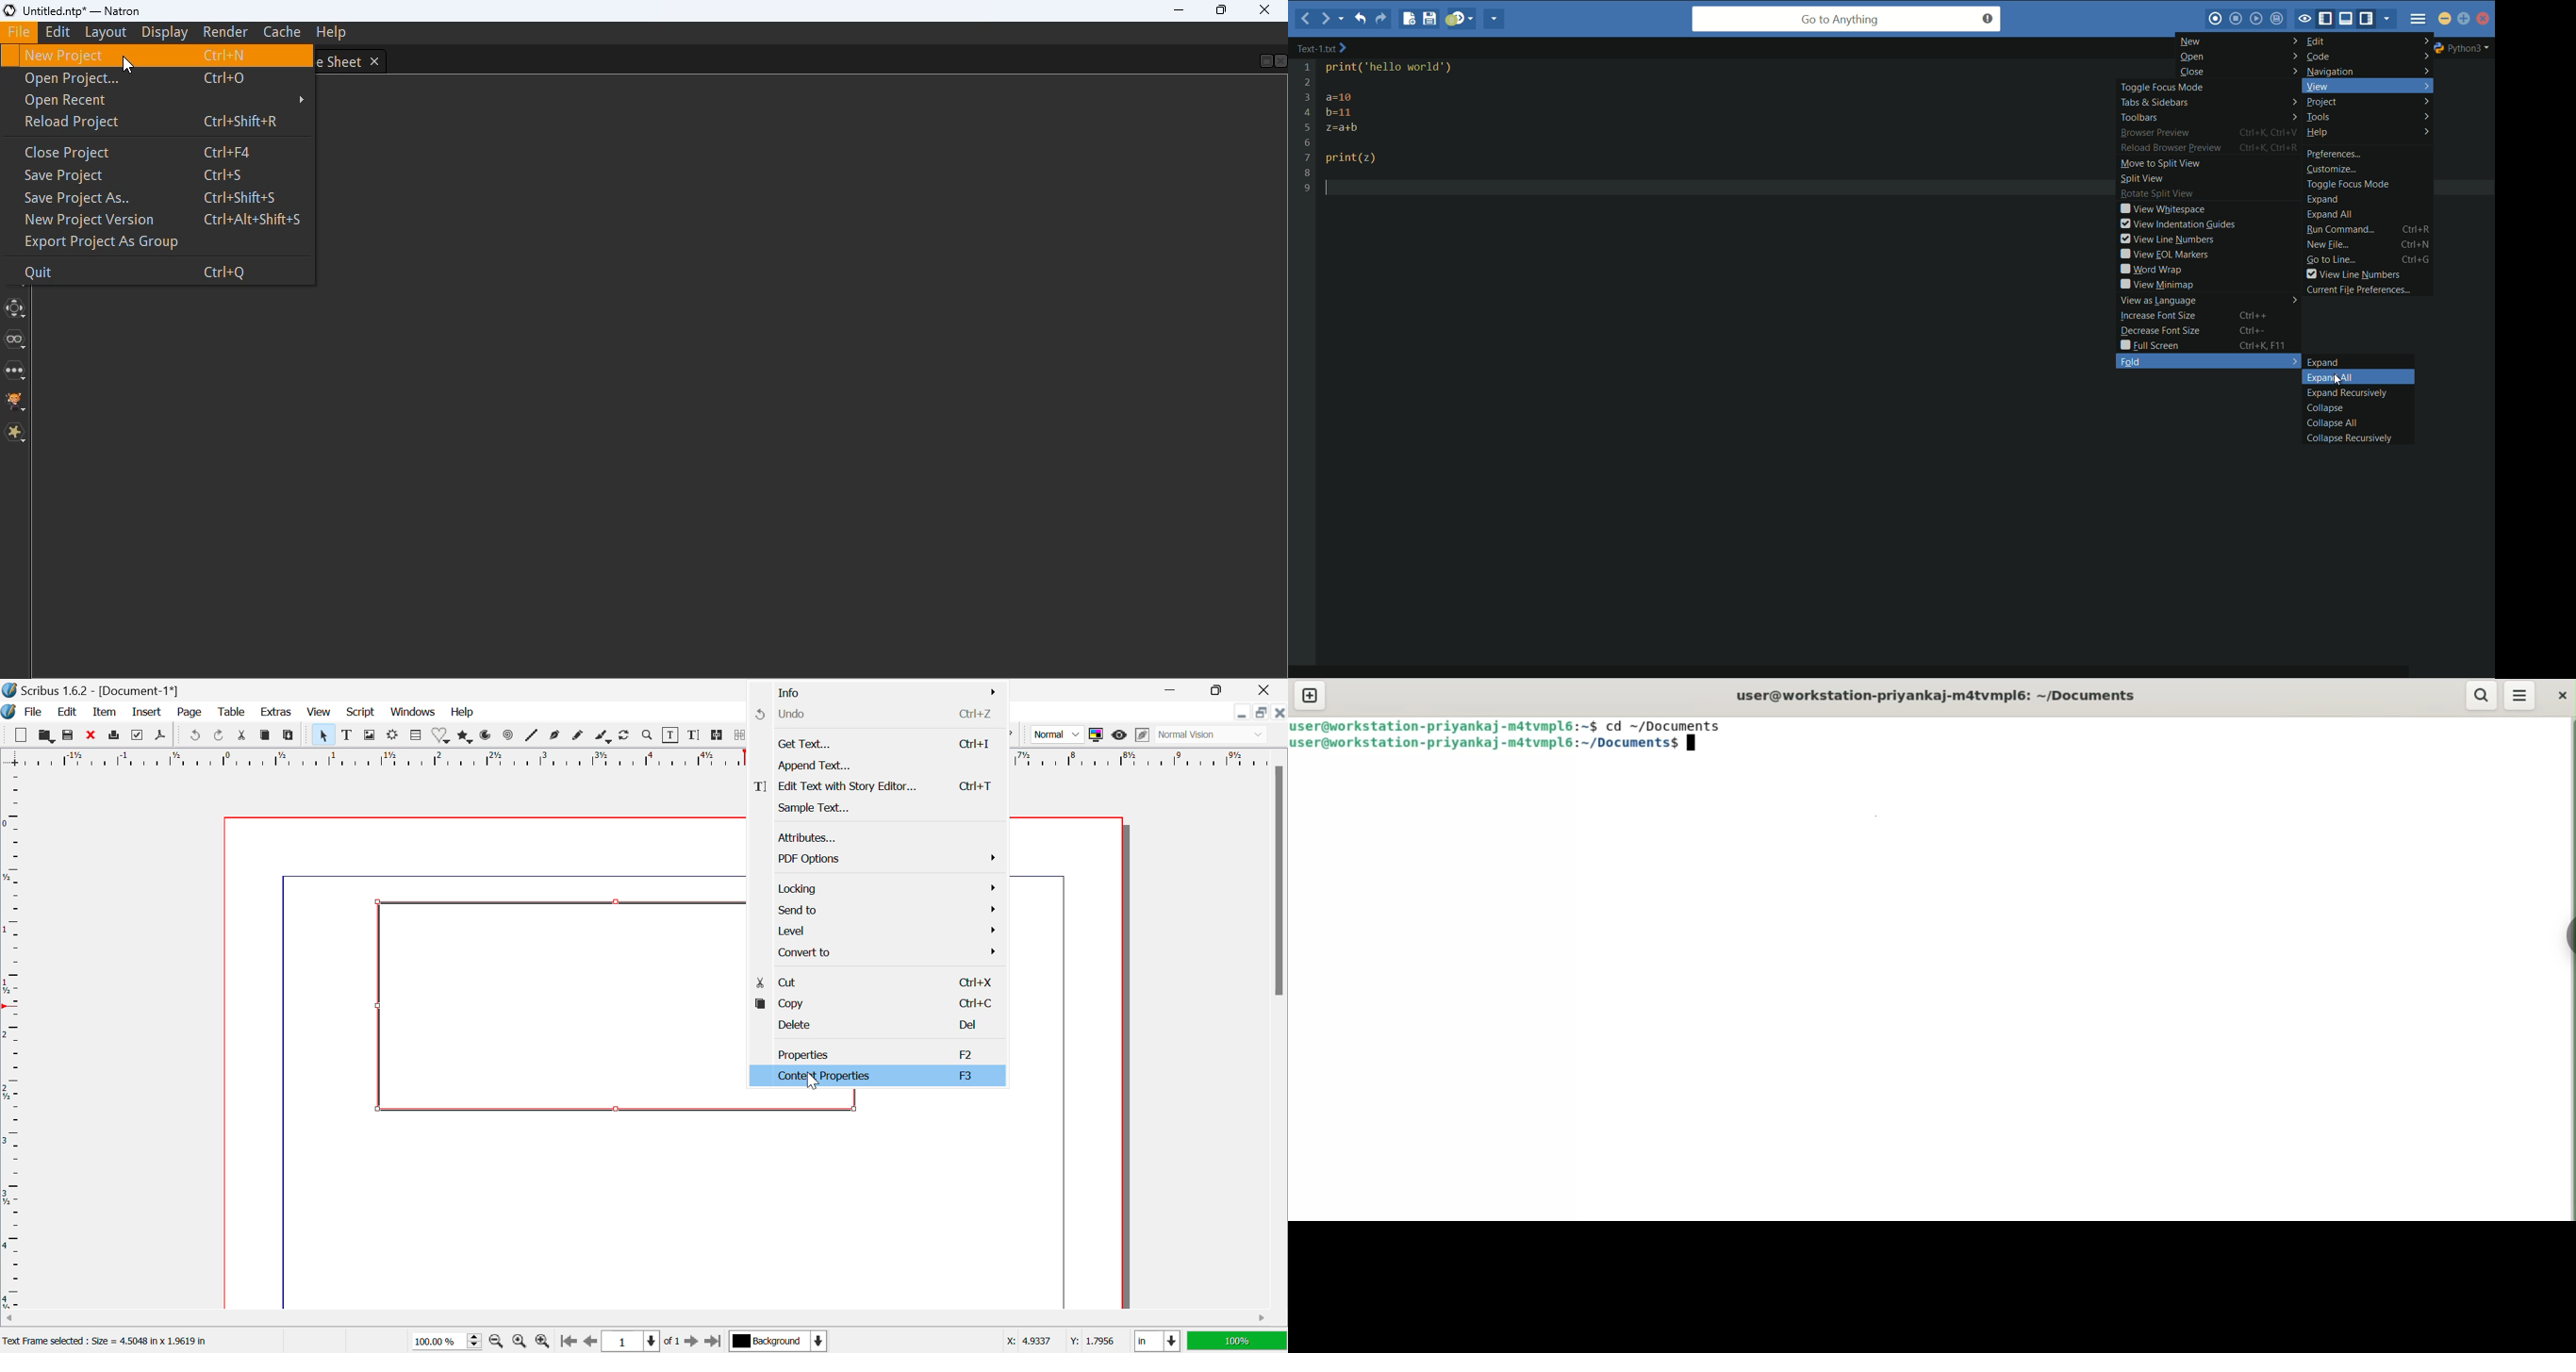  Describe the element at coordinates (1091, 1341) in the screenshot. I see `Y: 1.7956` at that location.